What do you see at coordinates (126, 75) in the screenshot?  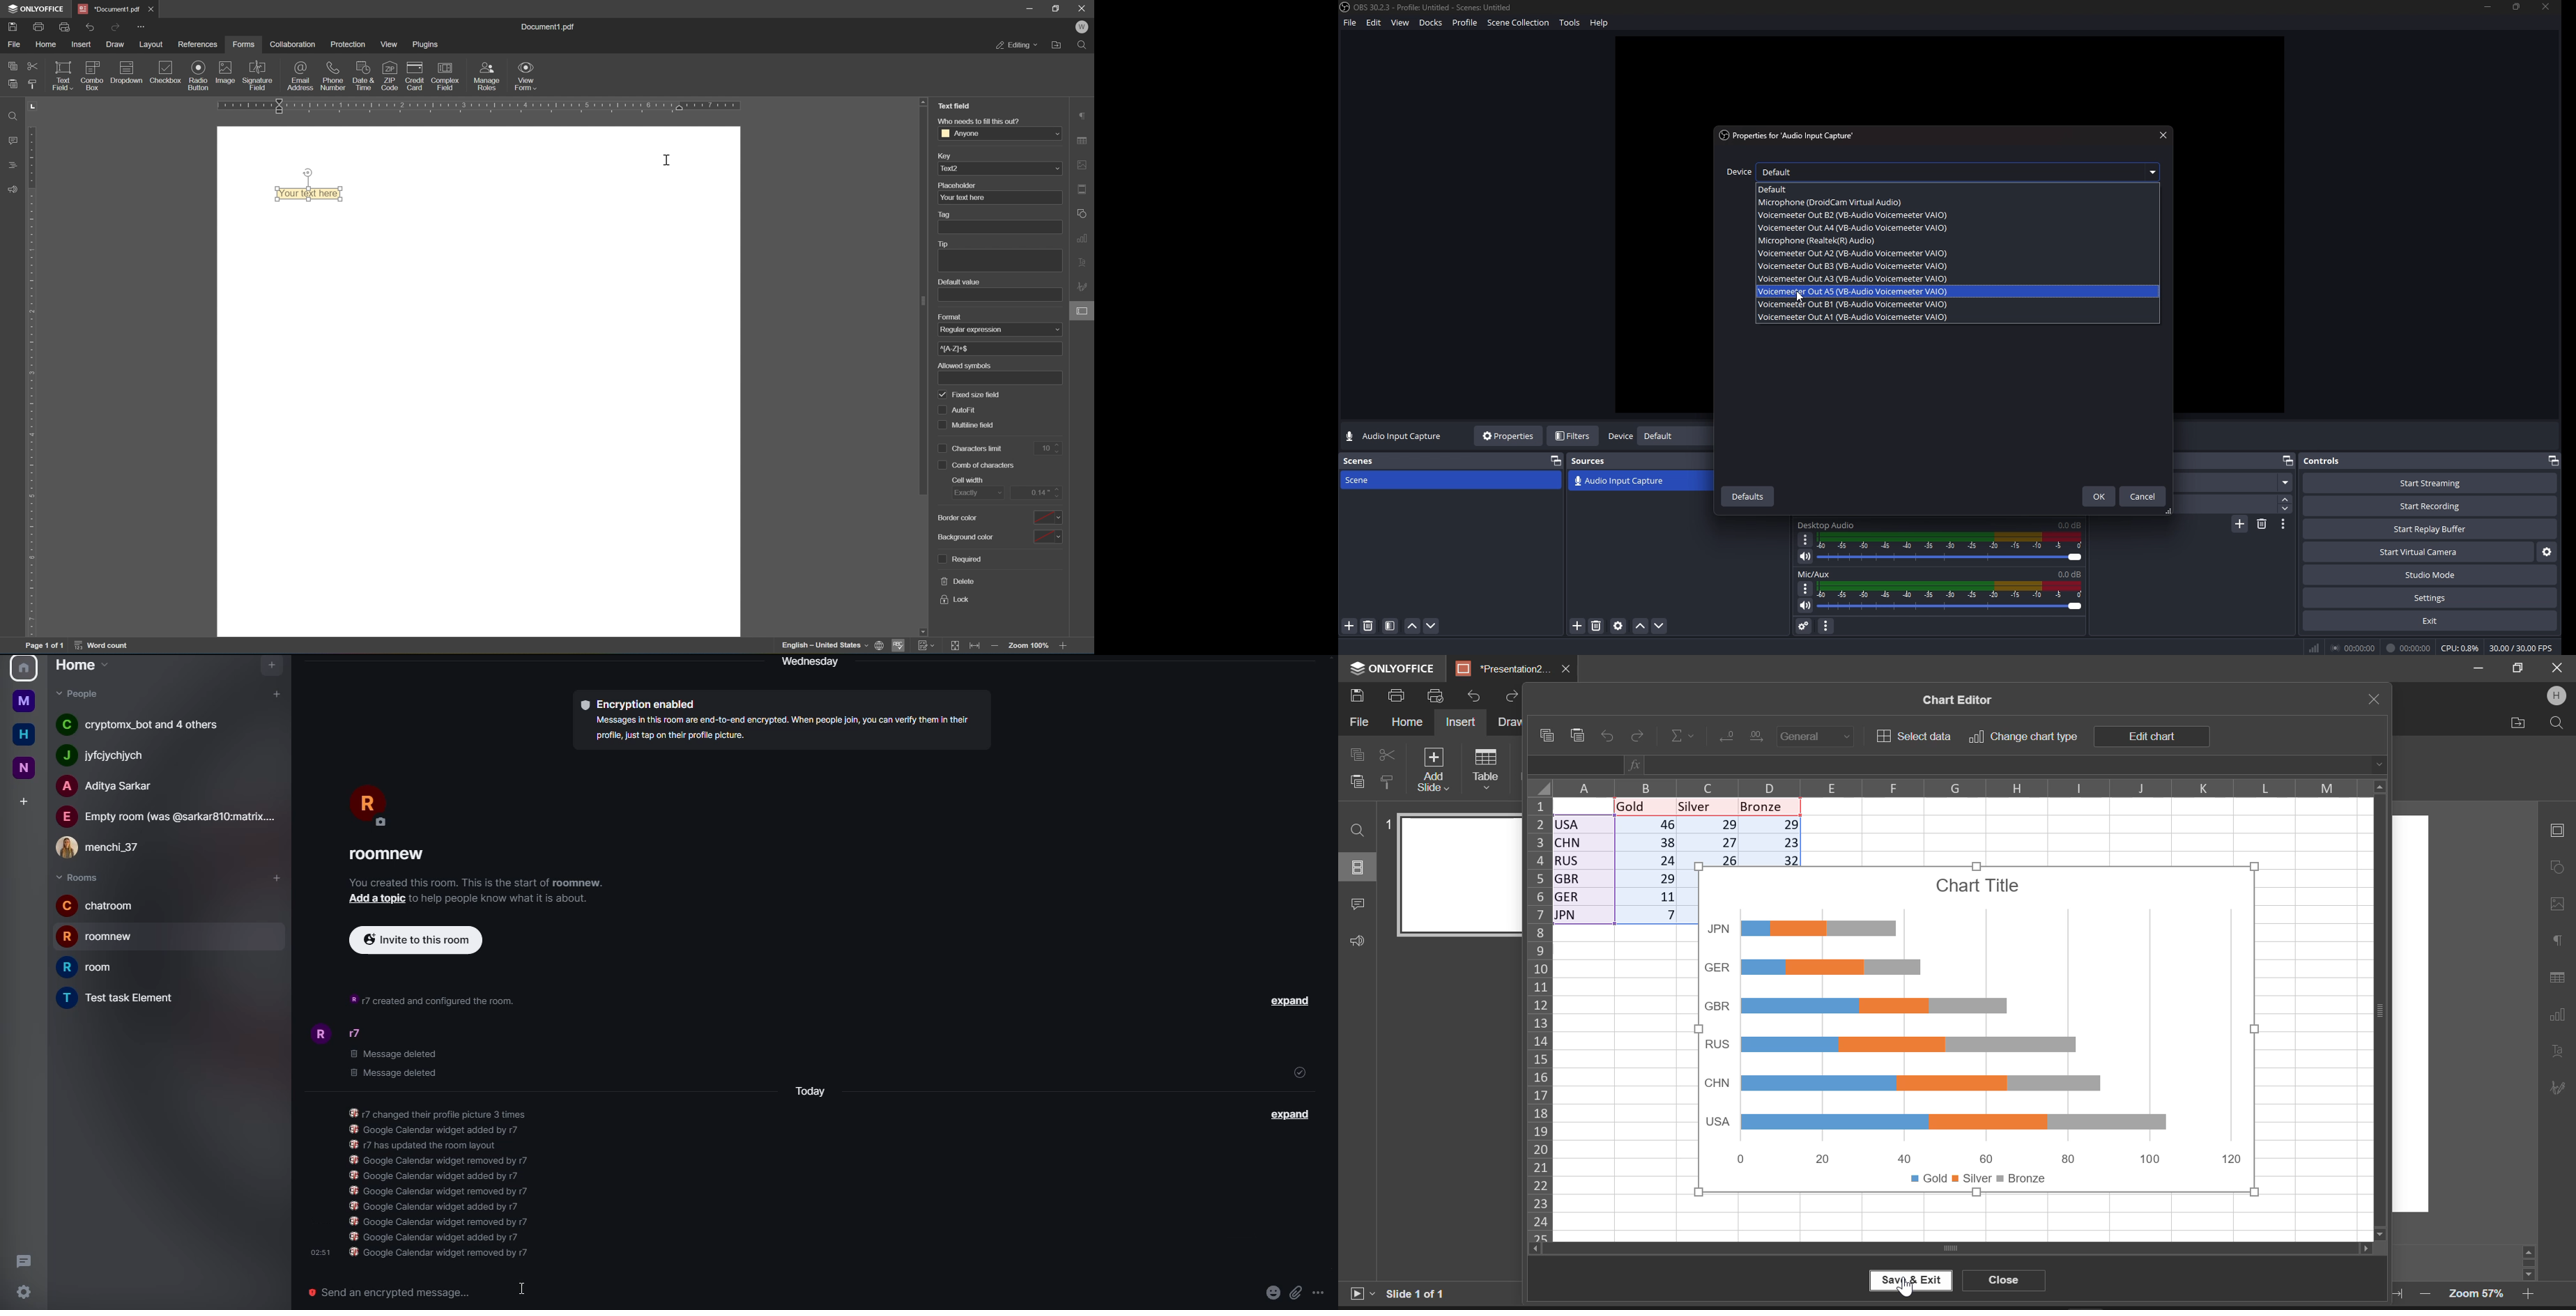 I see `dropdown` at bounding box center [126, 75].